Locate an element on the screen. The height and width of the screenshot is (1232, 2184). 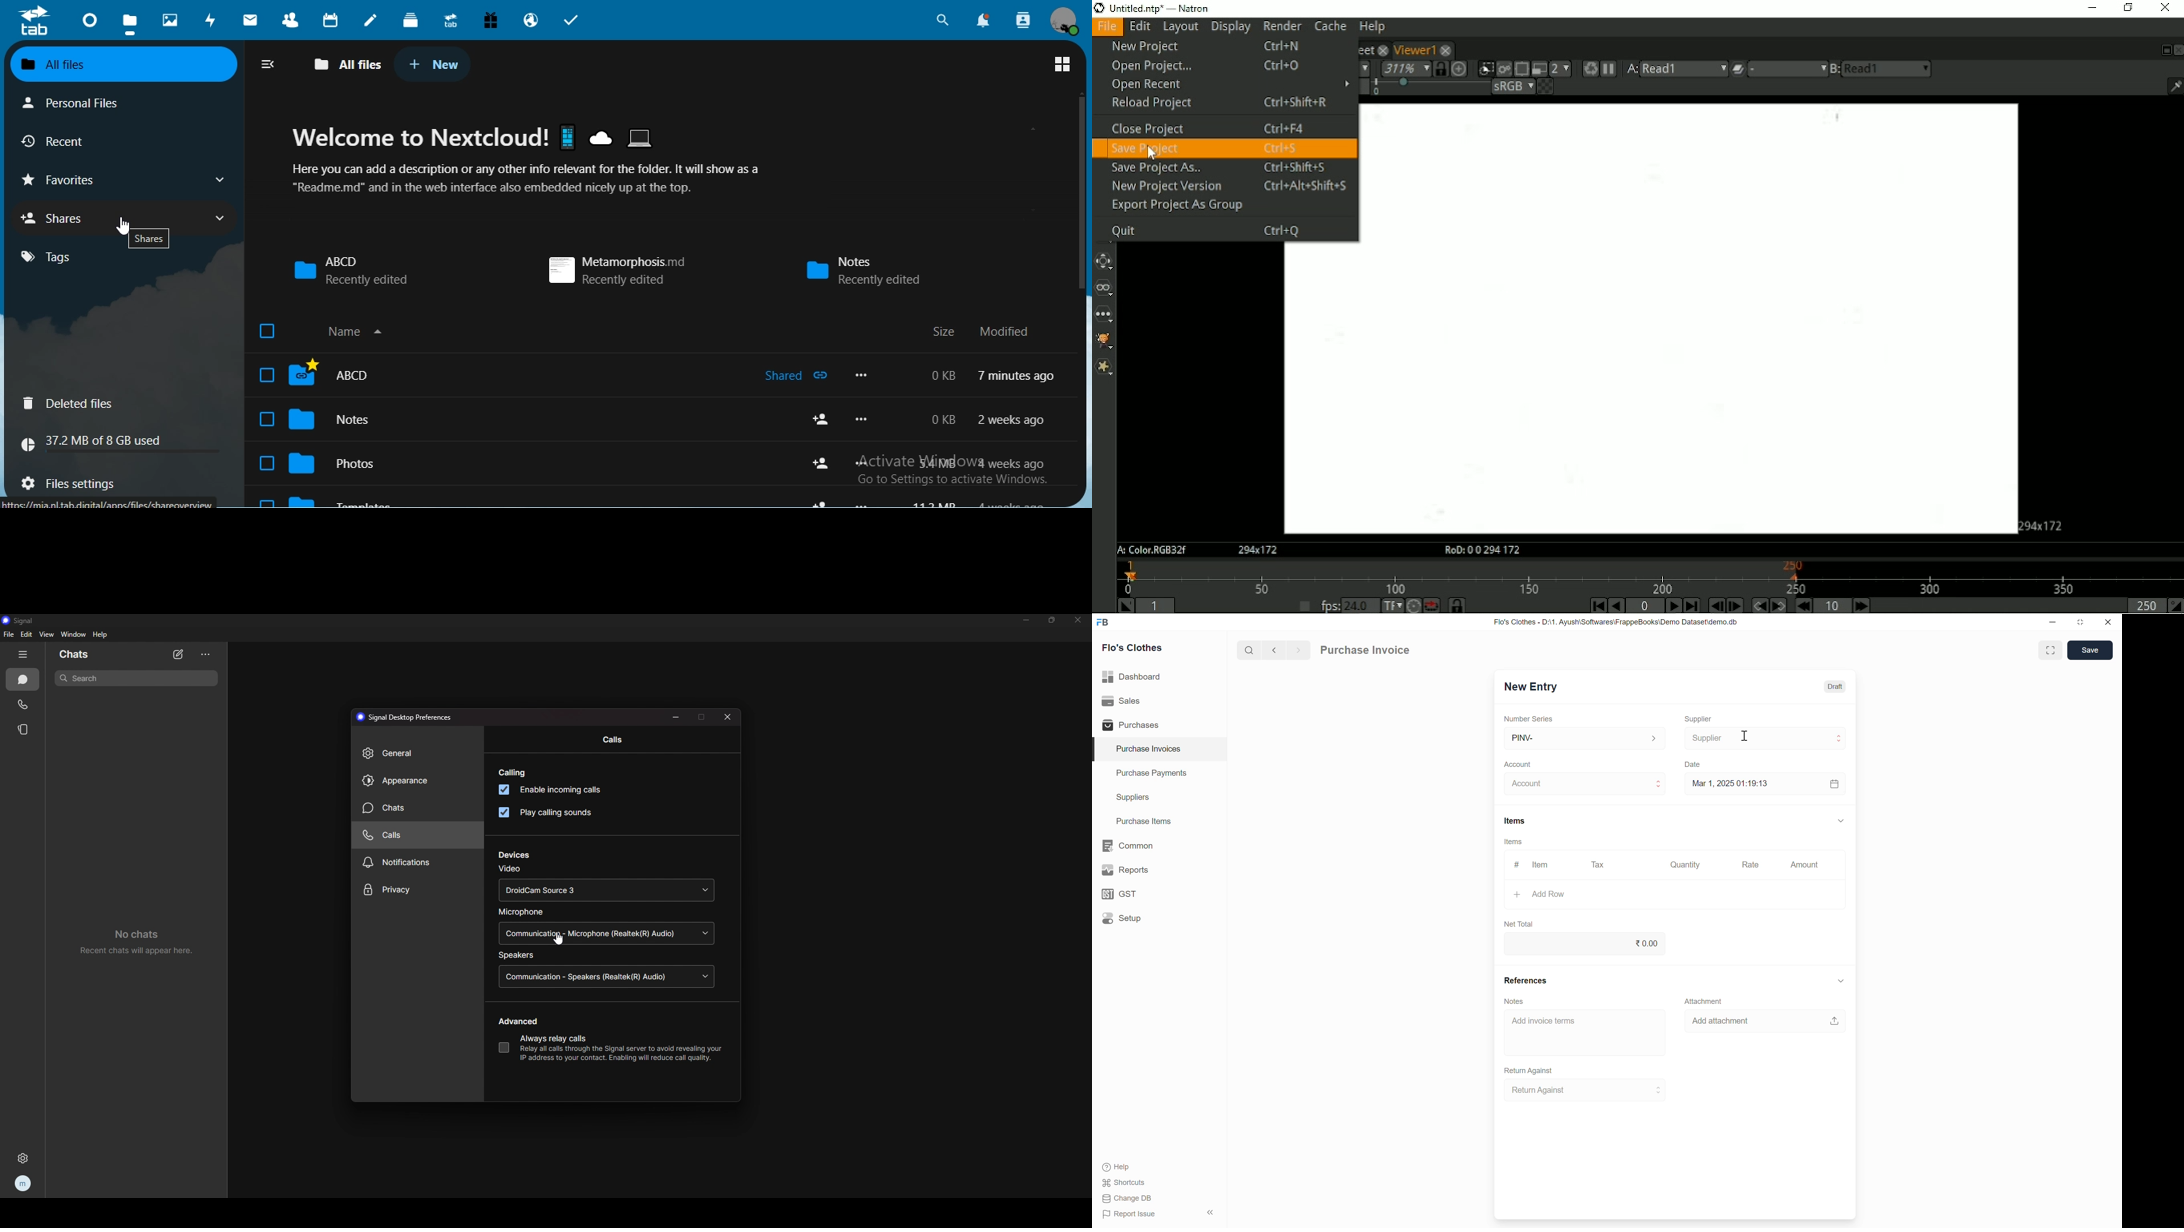
enable incoming calls is located at coordinates (556, 790).